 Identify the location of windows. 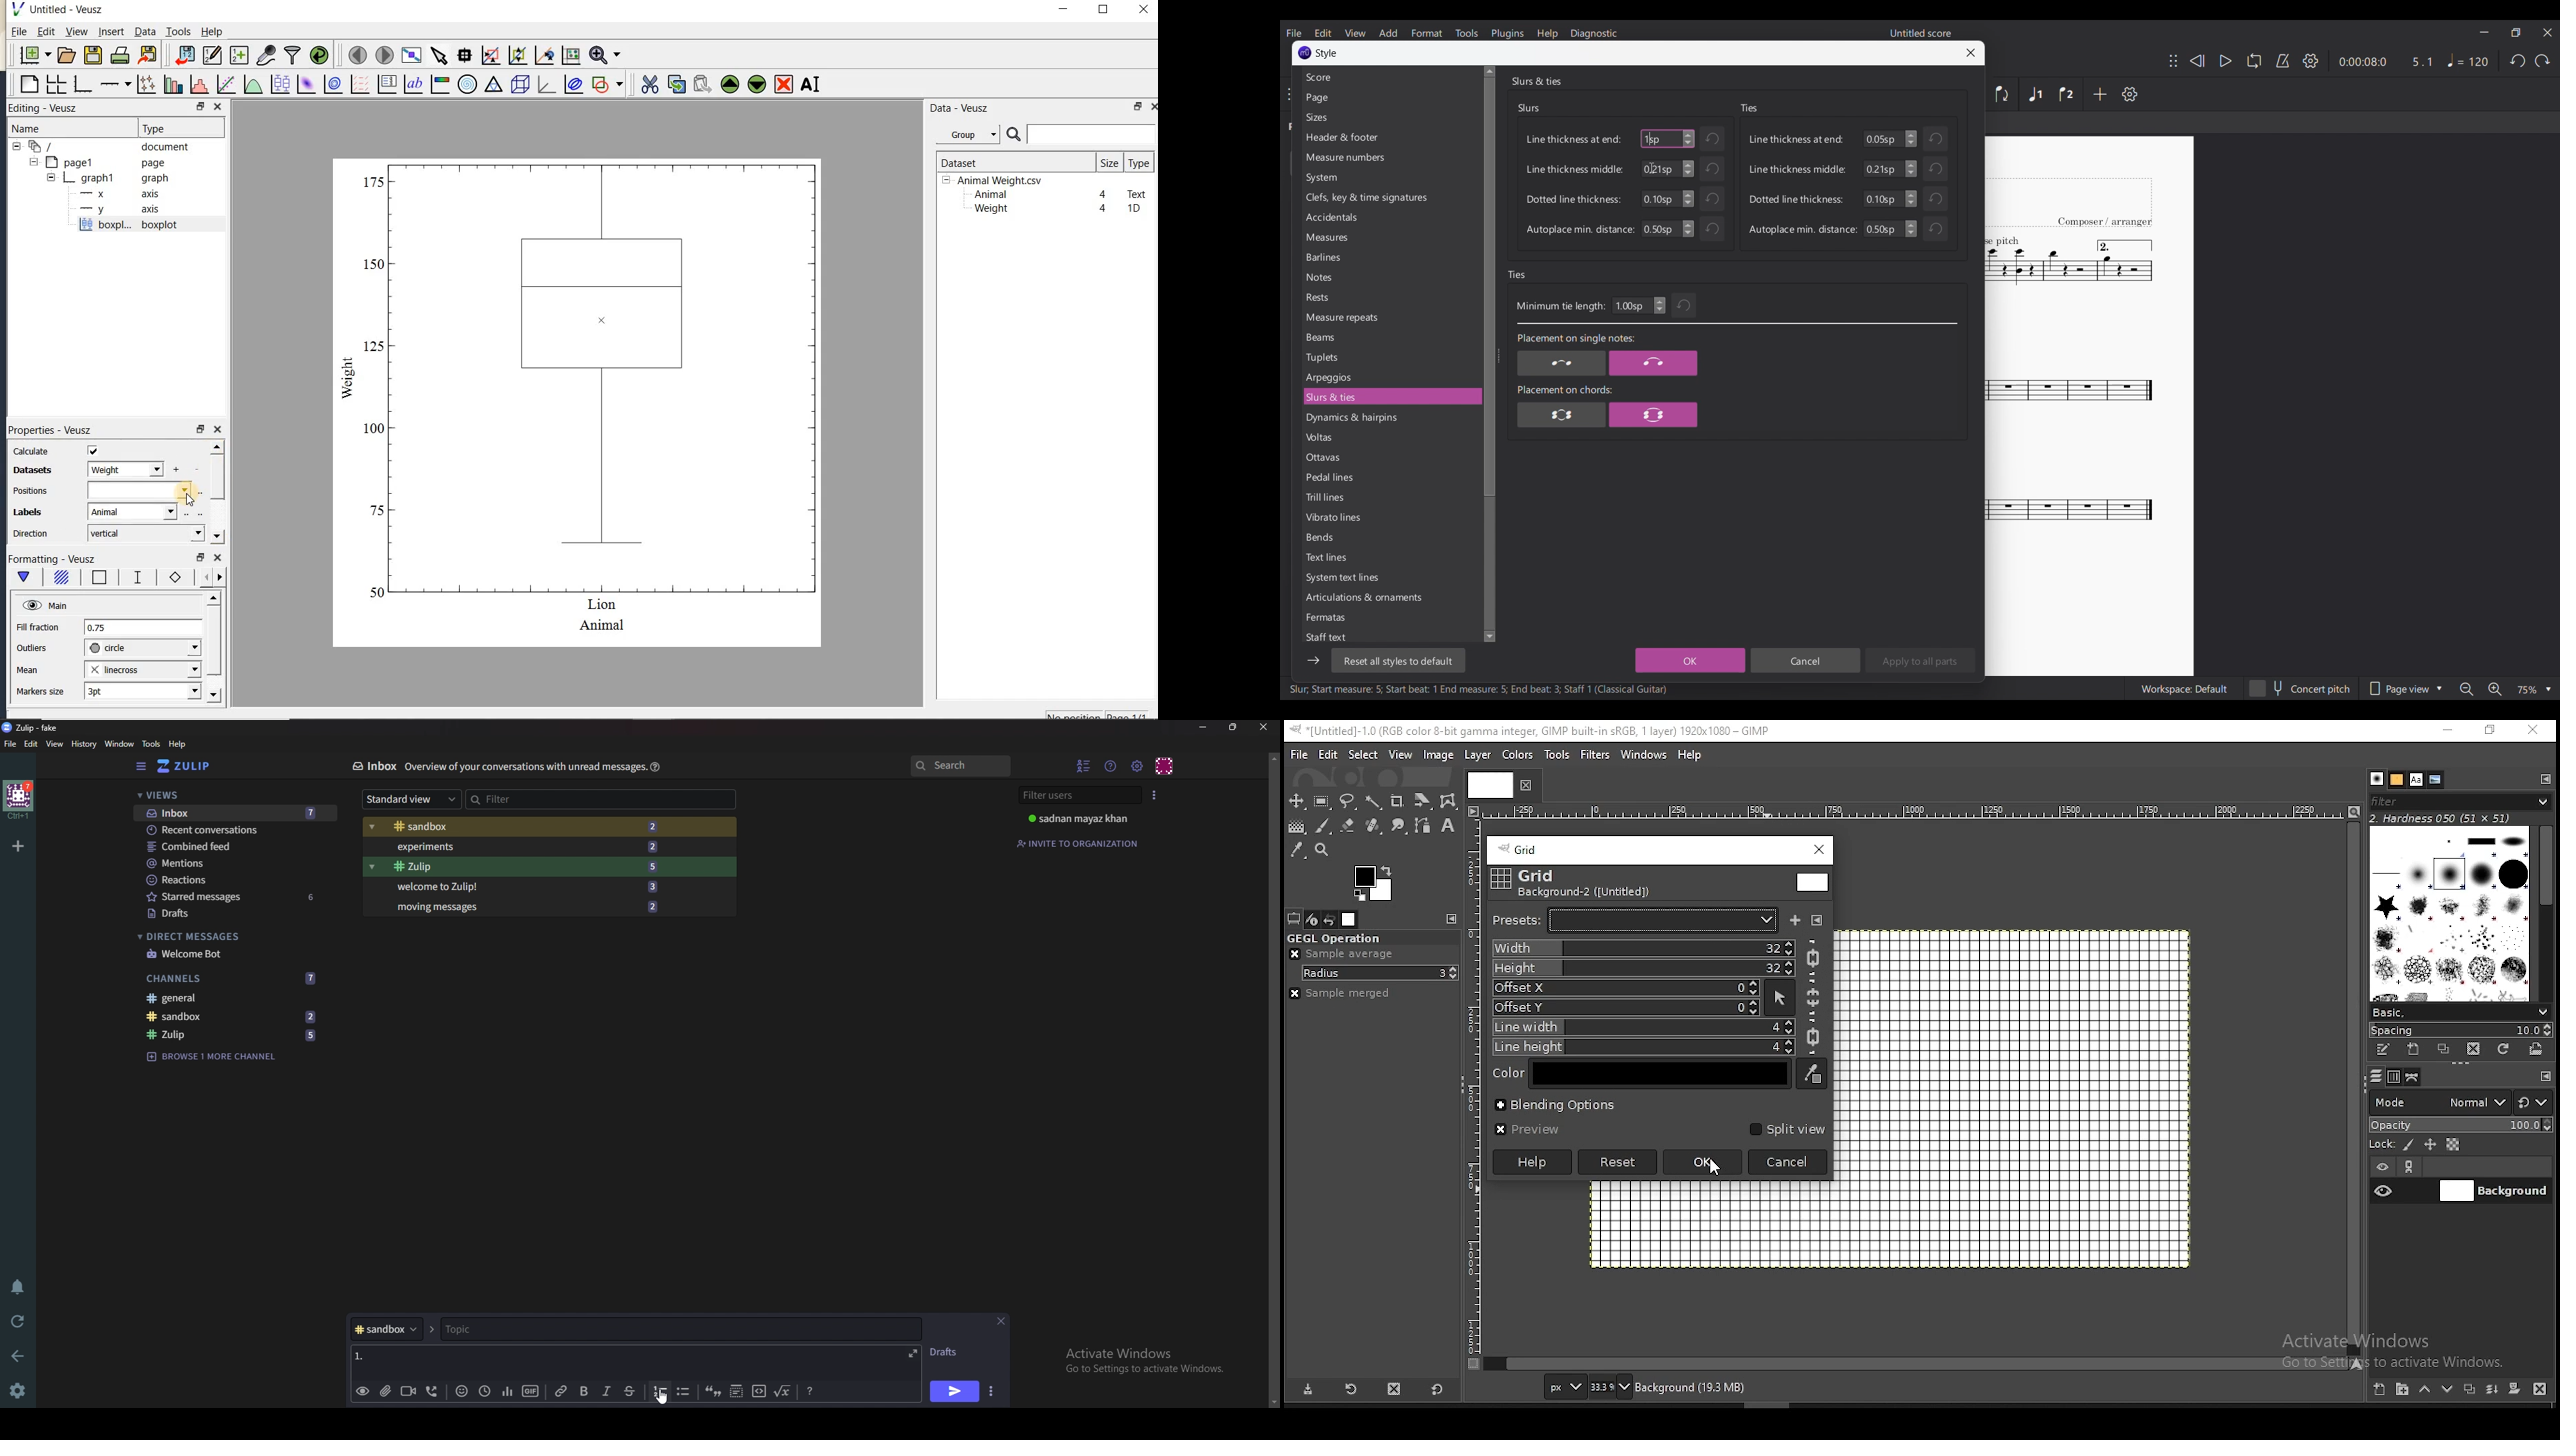
(1644, 756).